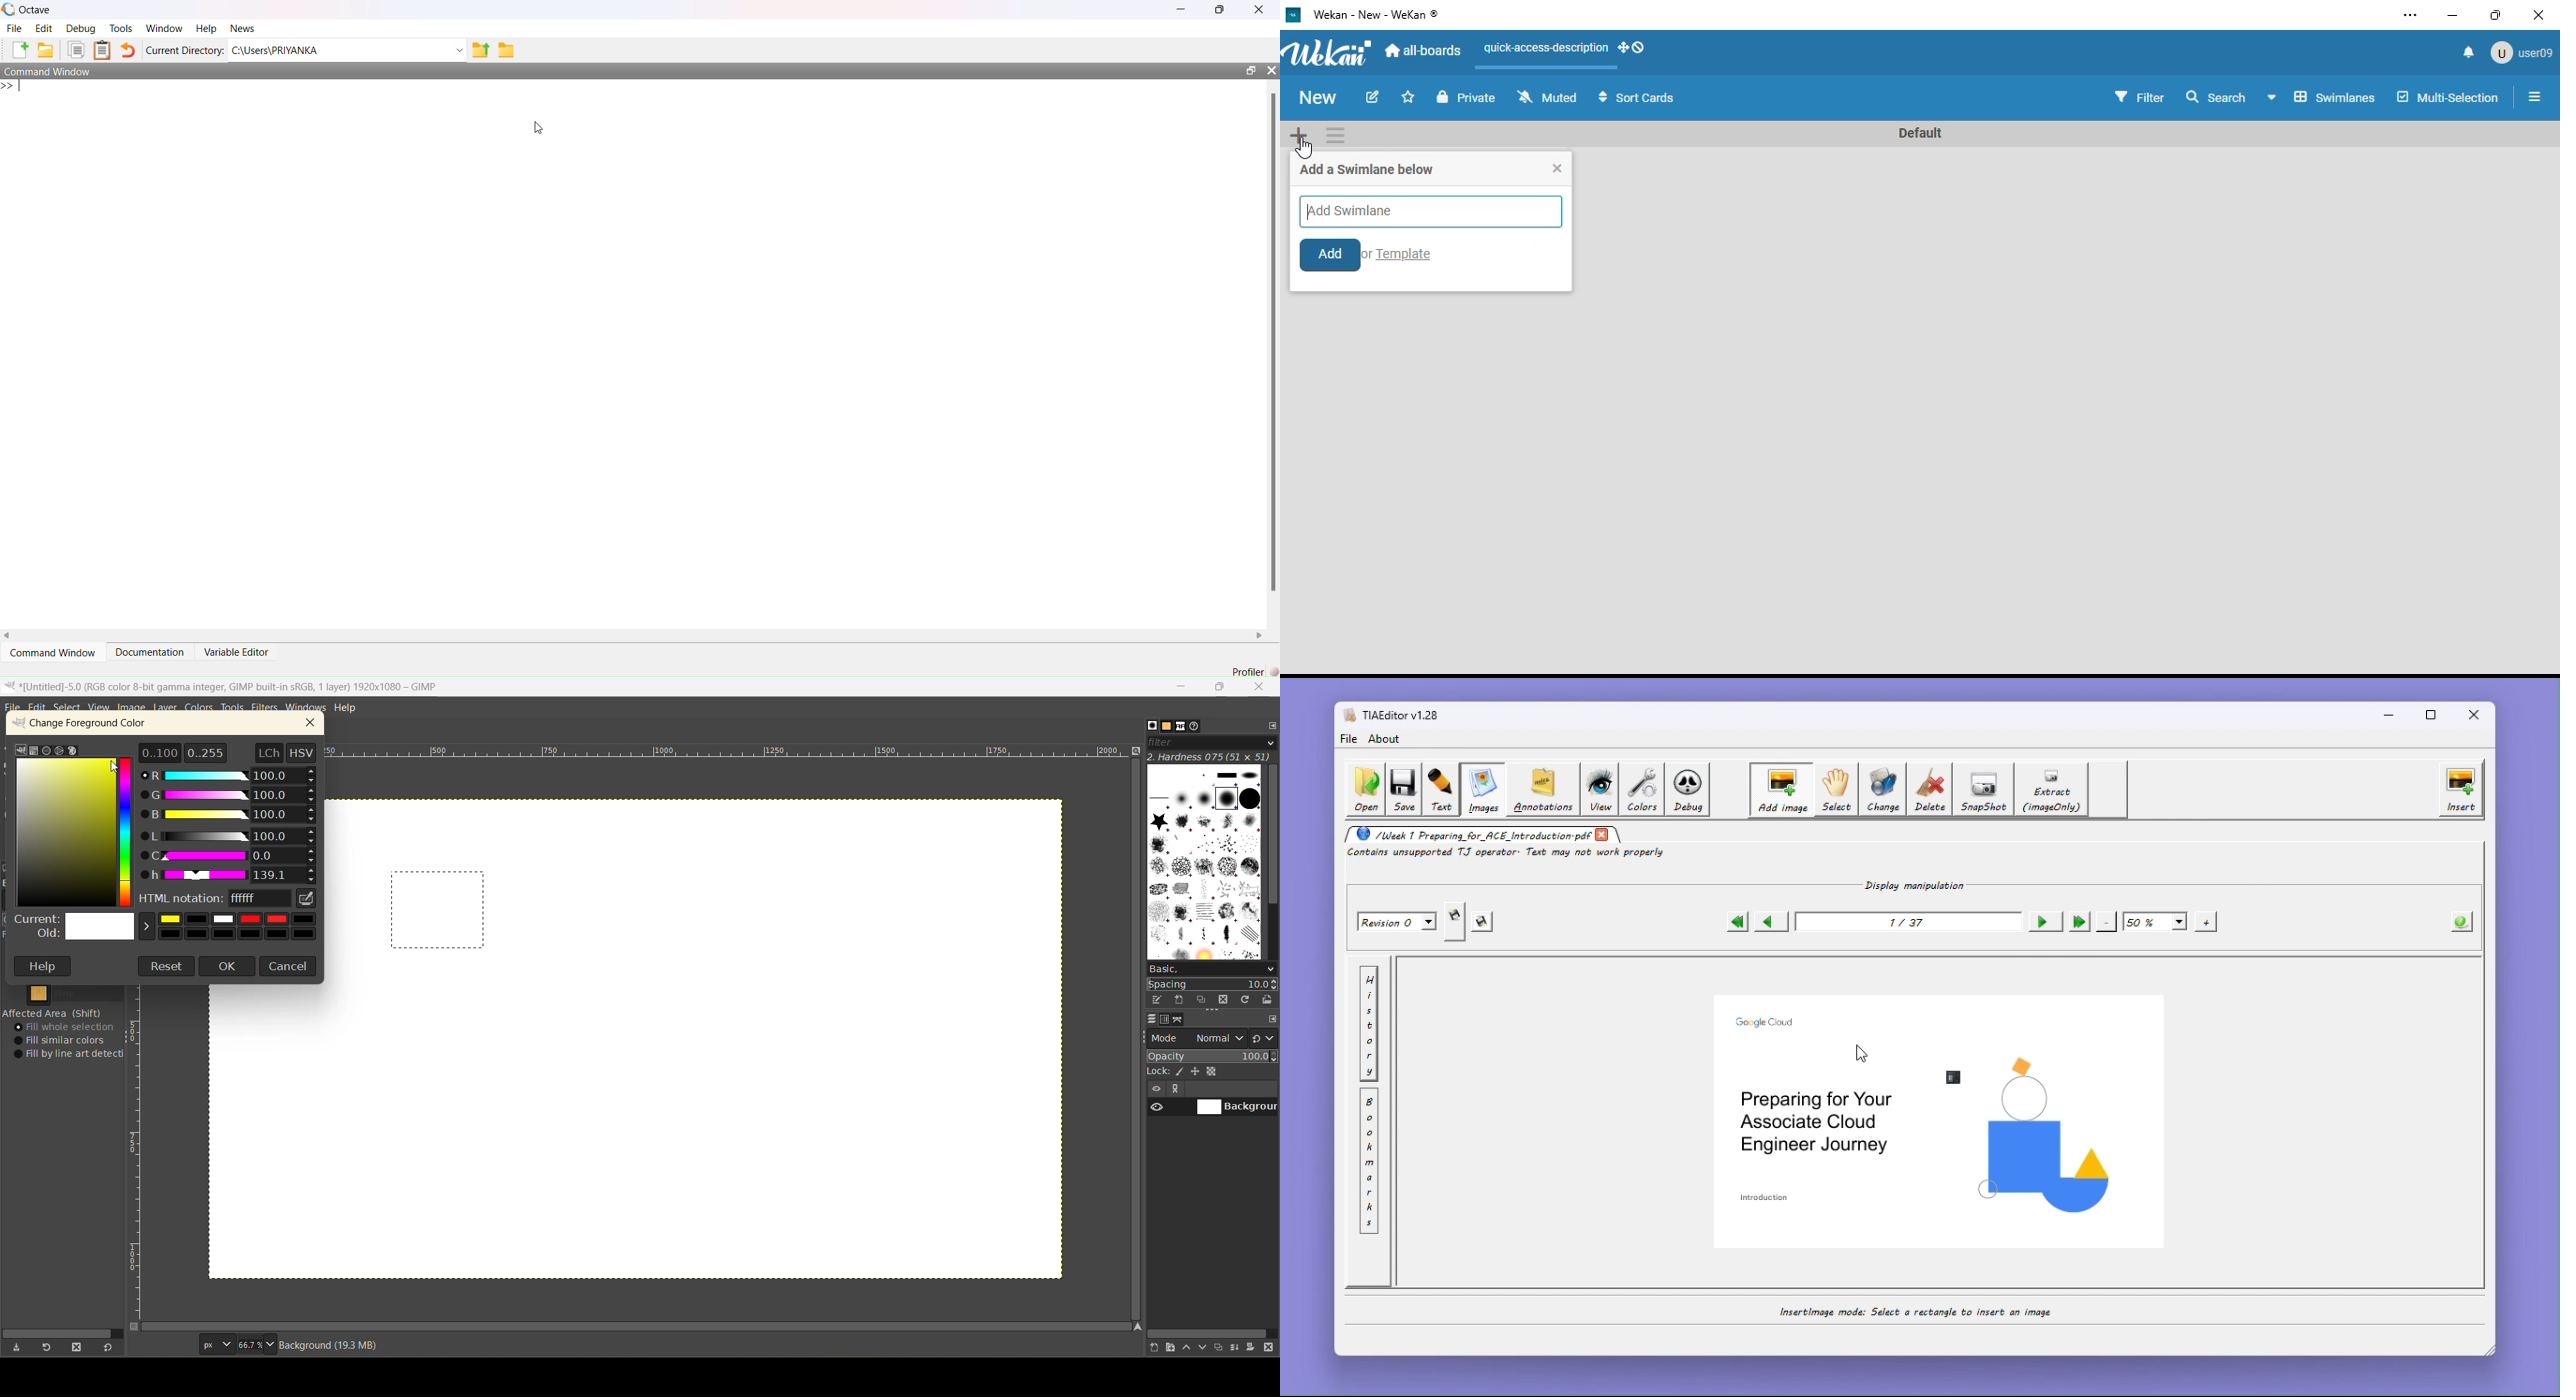 This screenshot has height=1400, width=2576. I want to click on restore tool preset, so click(48, 1348).